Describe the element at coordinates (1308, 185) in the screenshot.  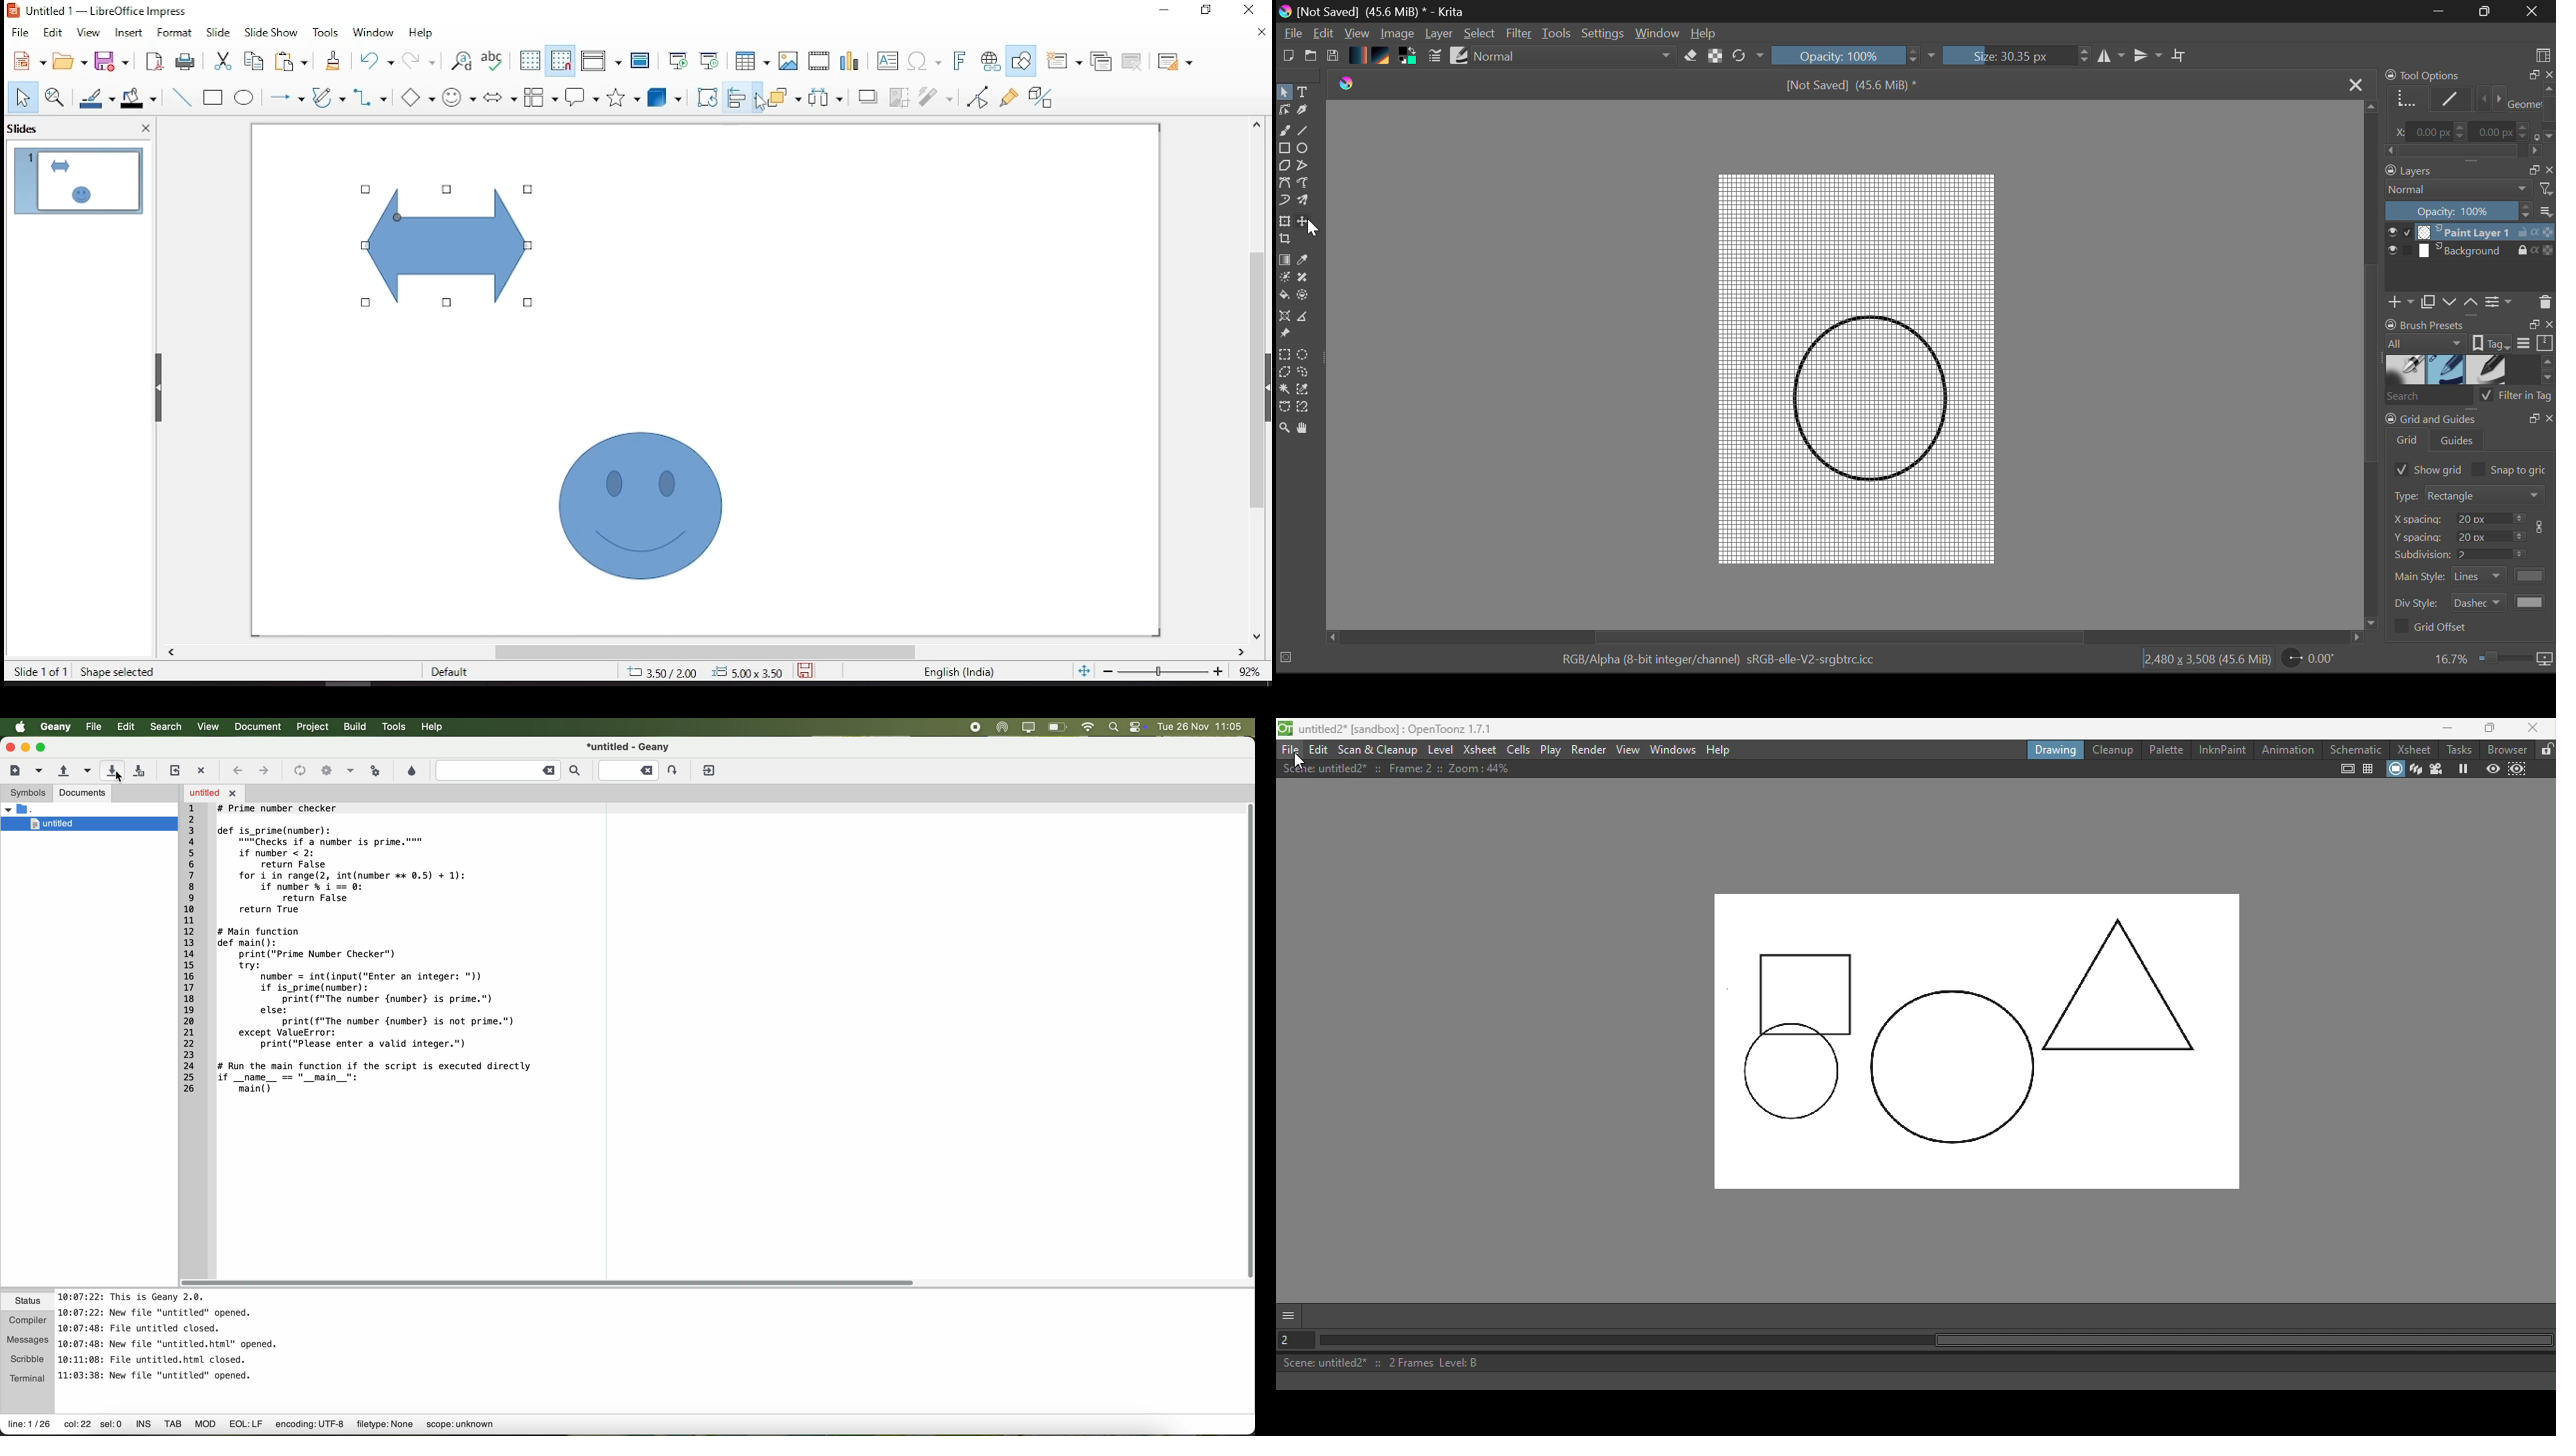
I see `Freehand Path Tool` at that location.